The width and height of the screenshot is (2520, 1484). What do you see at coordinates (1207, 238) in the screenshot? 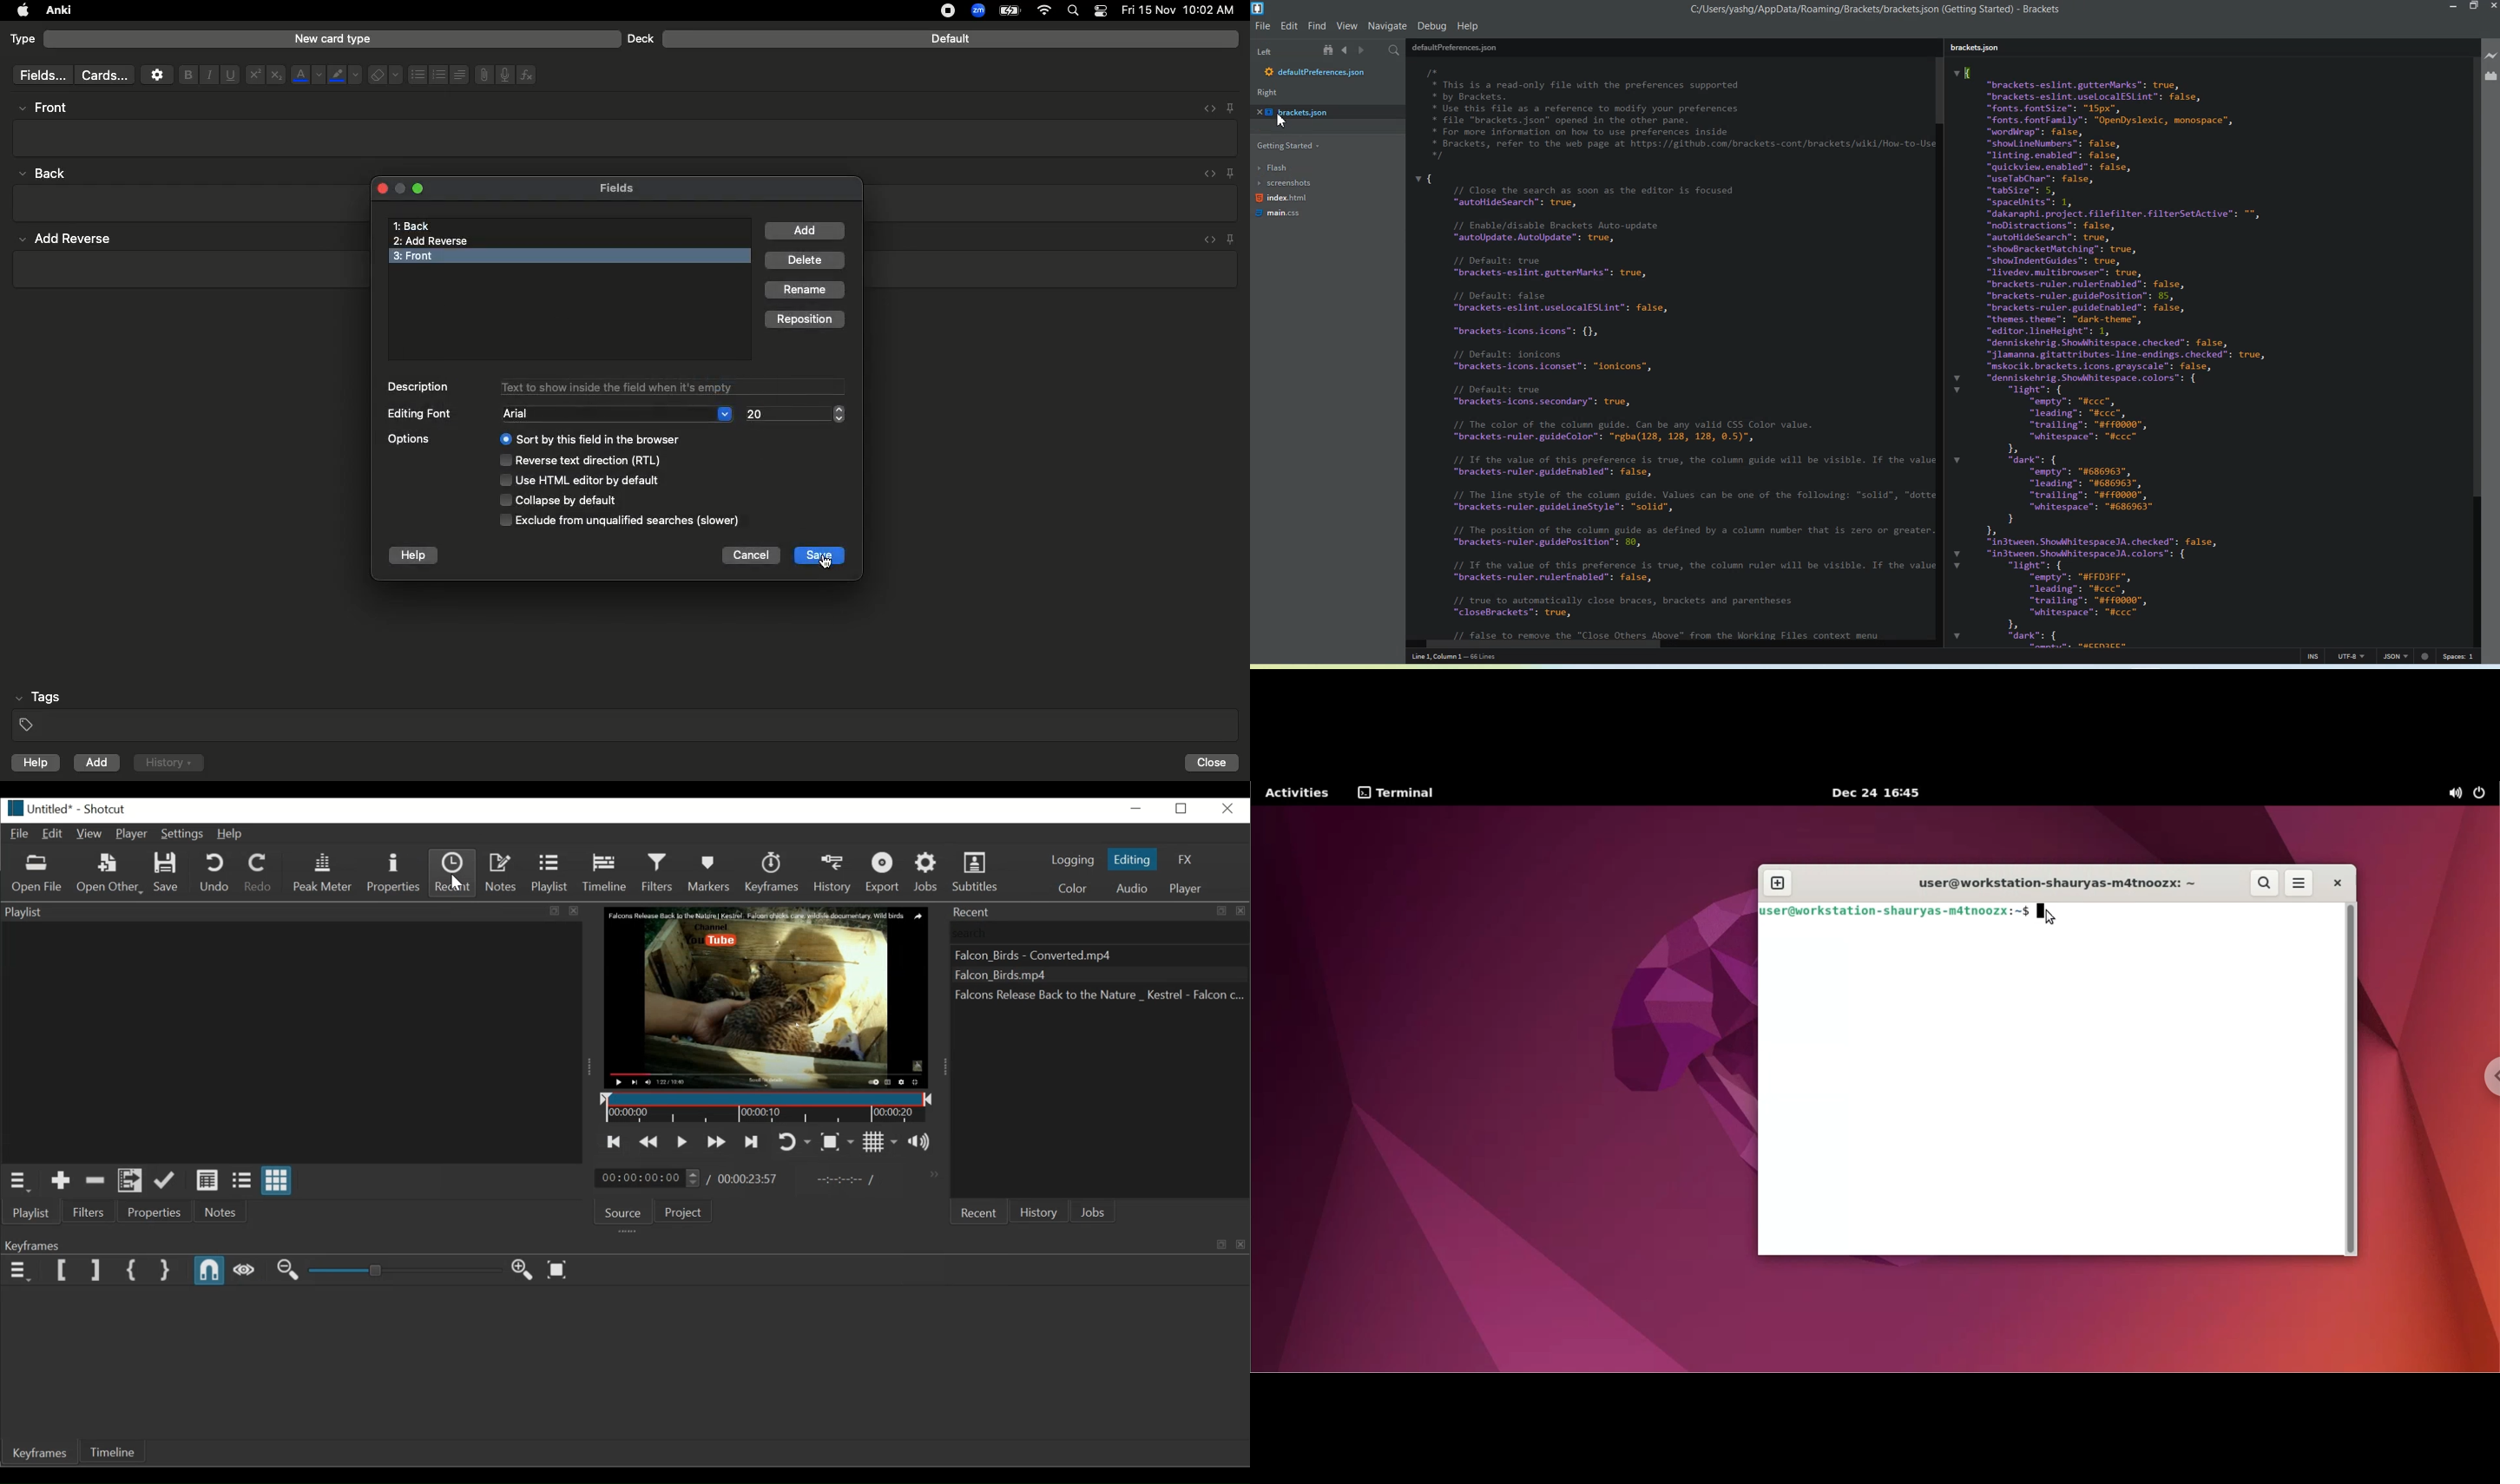
I see `embed` at bounding box center [1207, 238].